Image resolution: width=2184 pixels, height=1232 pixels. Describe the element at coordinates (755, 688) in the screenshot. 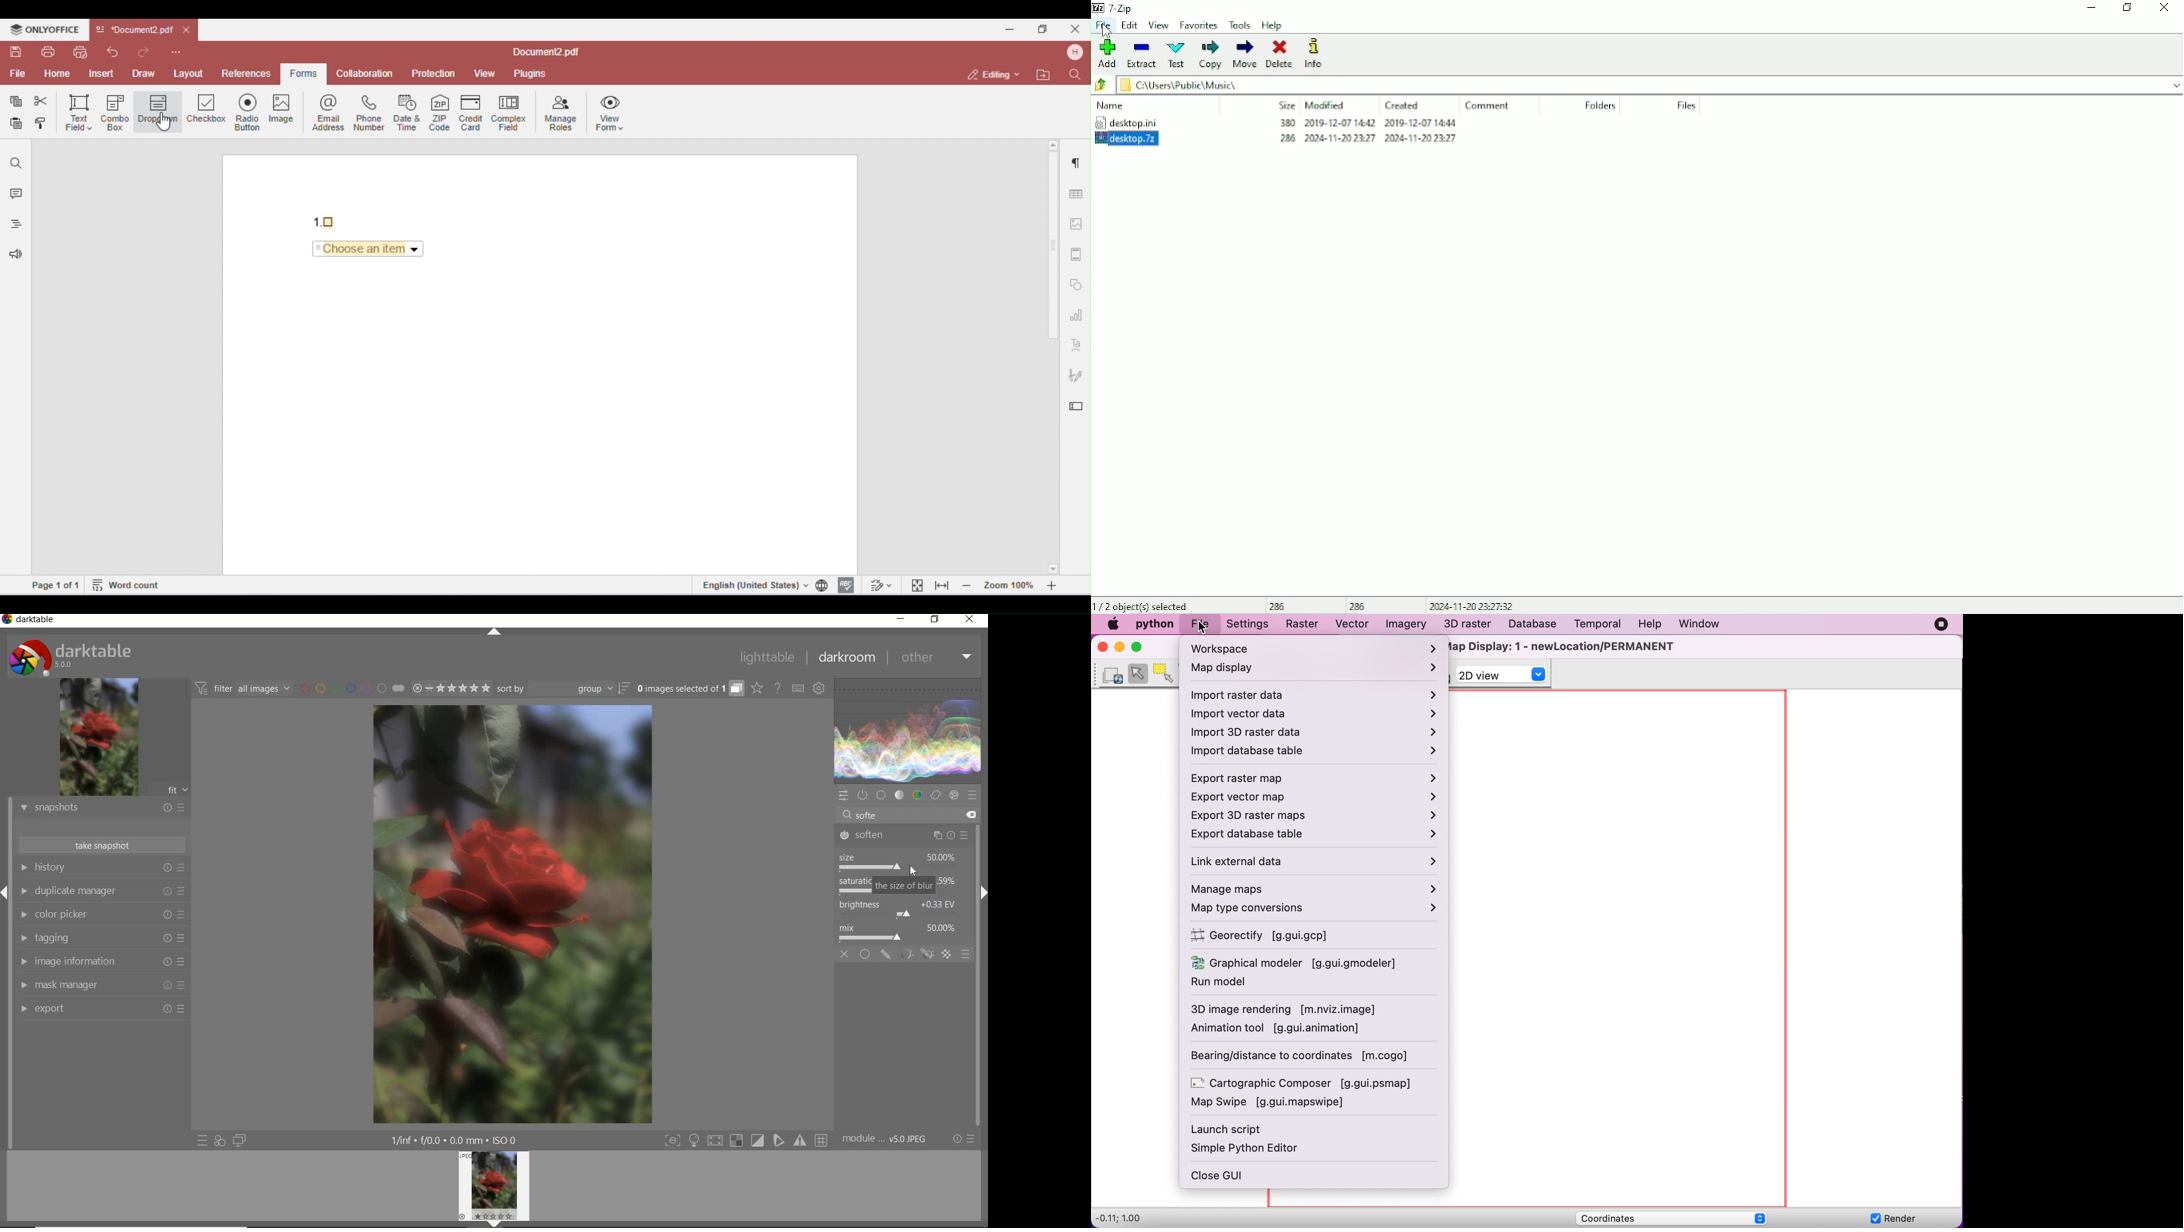

I see `click to change overlays on thumbnails` at that location.